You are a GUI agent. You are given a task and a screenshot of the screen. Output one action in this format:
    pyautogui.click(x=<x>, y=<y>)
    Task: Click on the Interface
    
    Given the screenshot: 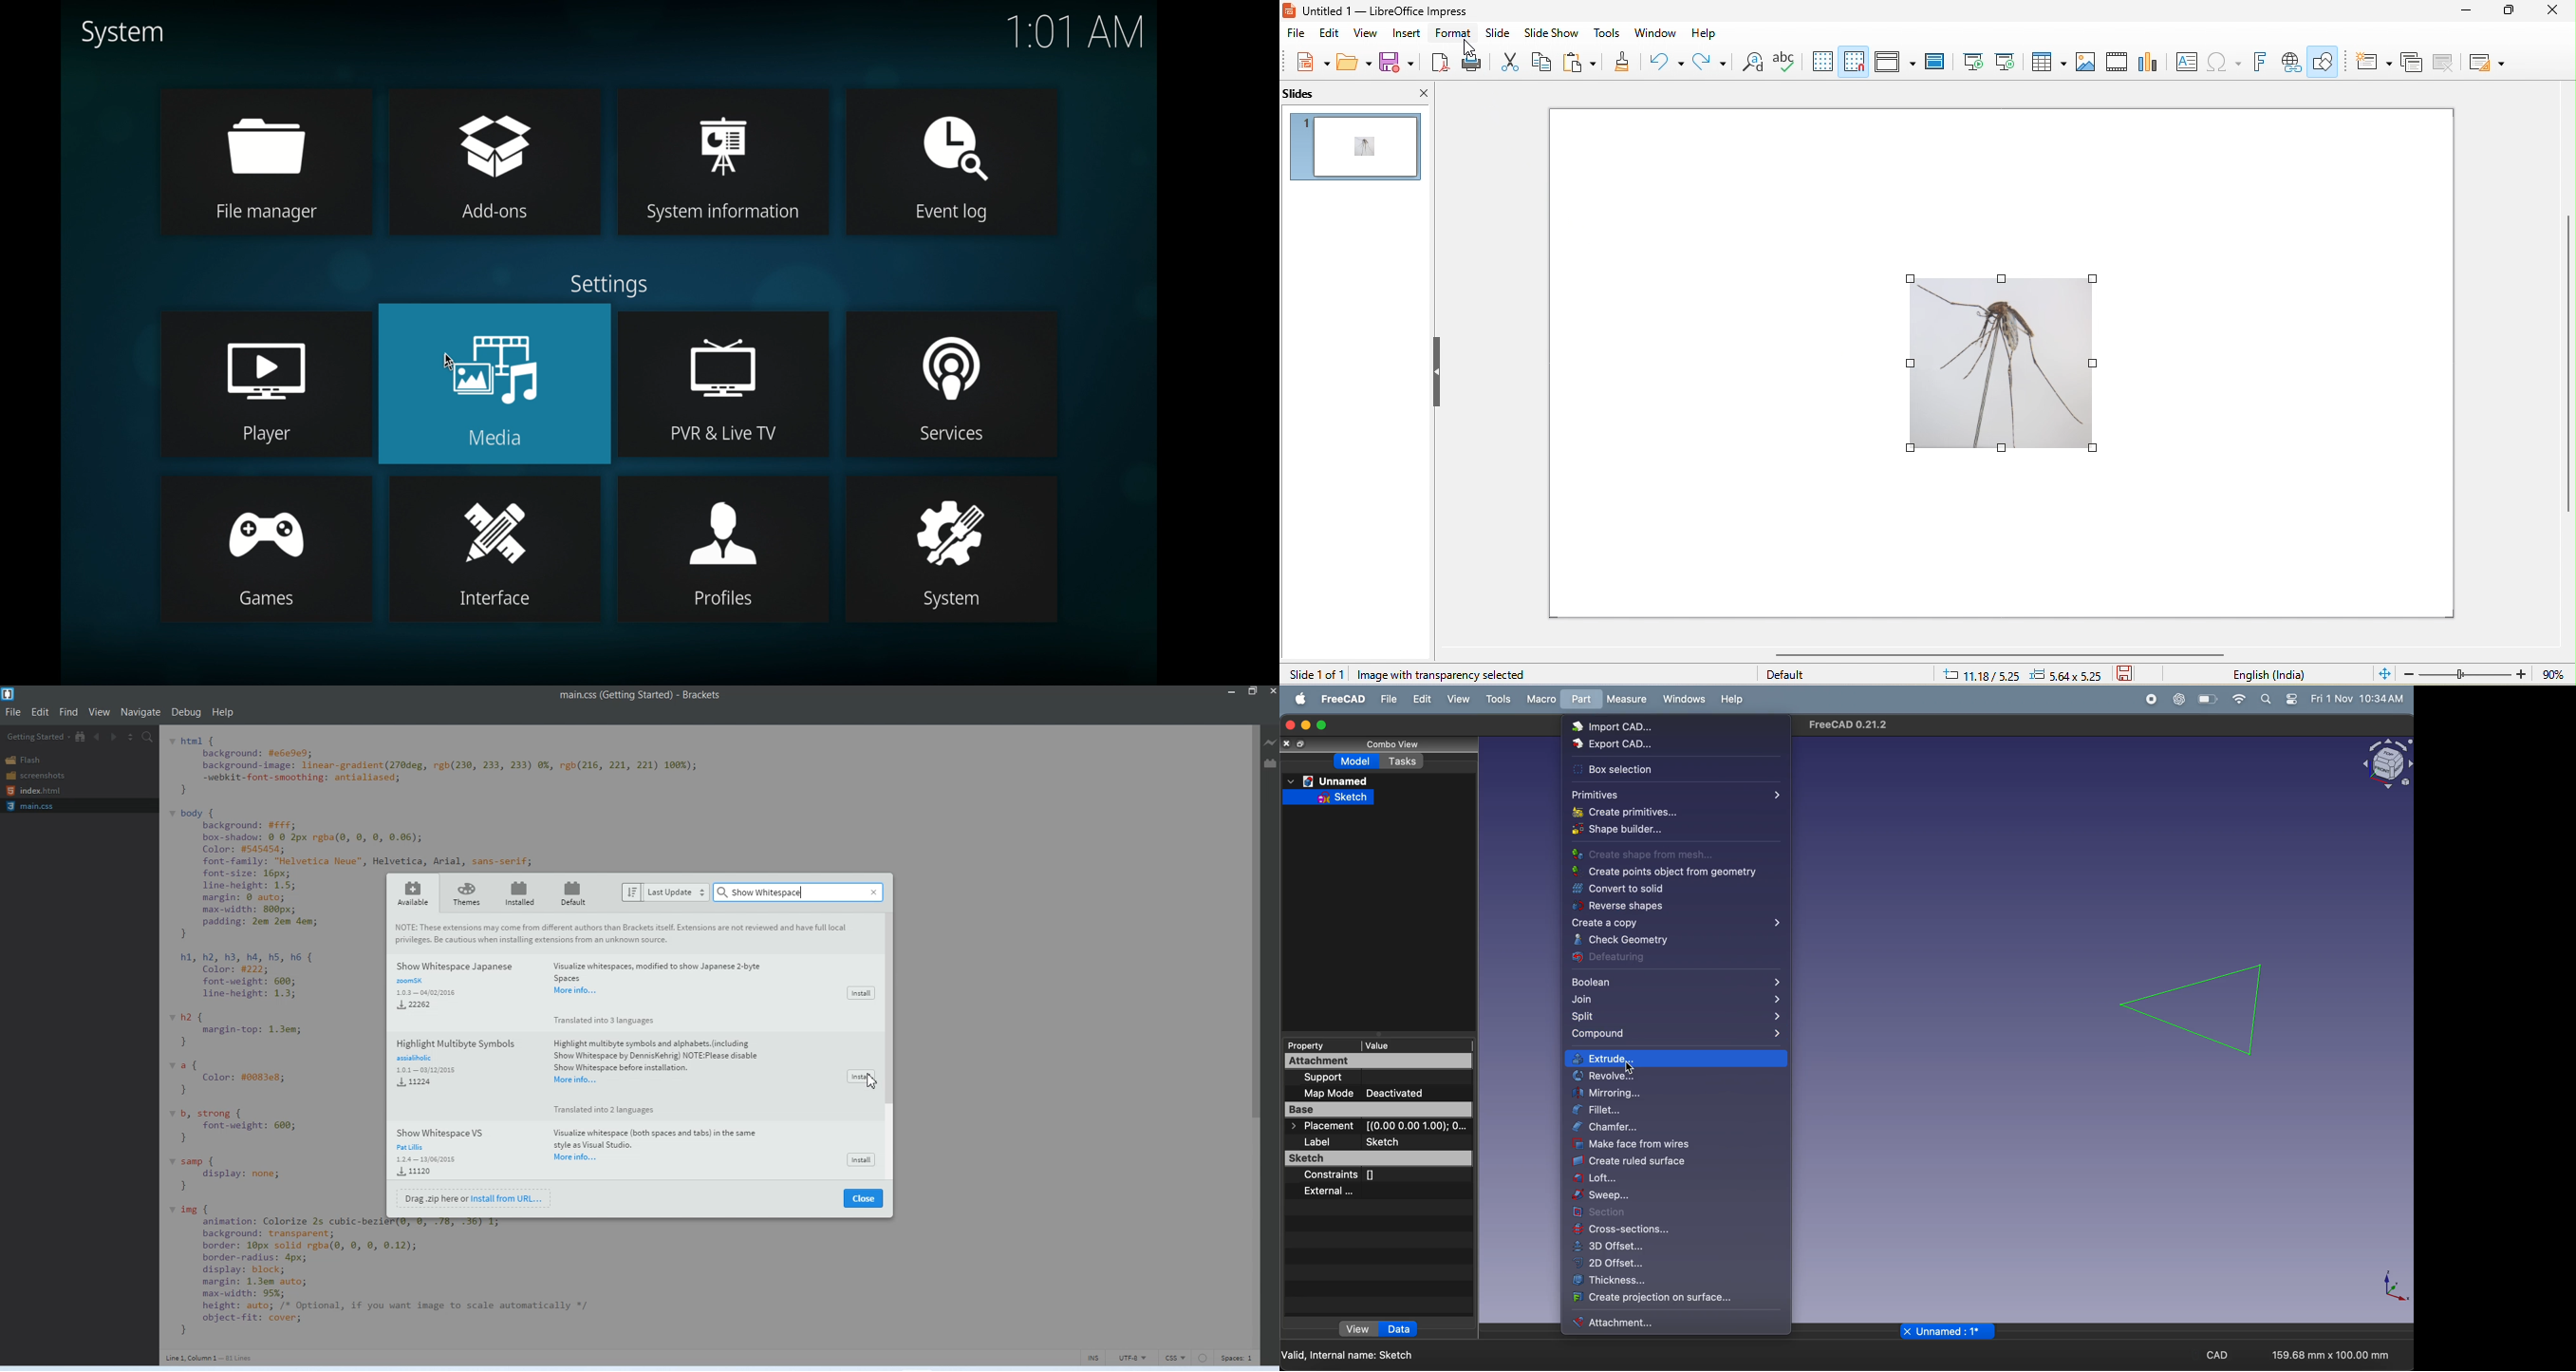 What is the action you would take?
    pyautogui.click(x=494, y=602)
    